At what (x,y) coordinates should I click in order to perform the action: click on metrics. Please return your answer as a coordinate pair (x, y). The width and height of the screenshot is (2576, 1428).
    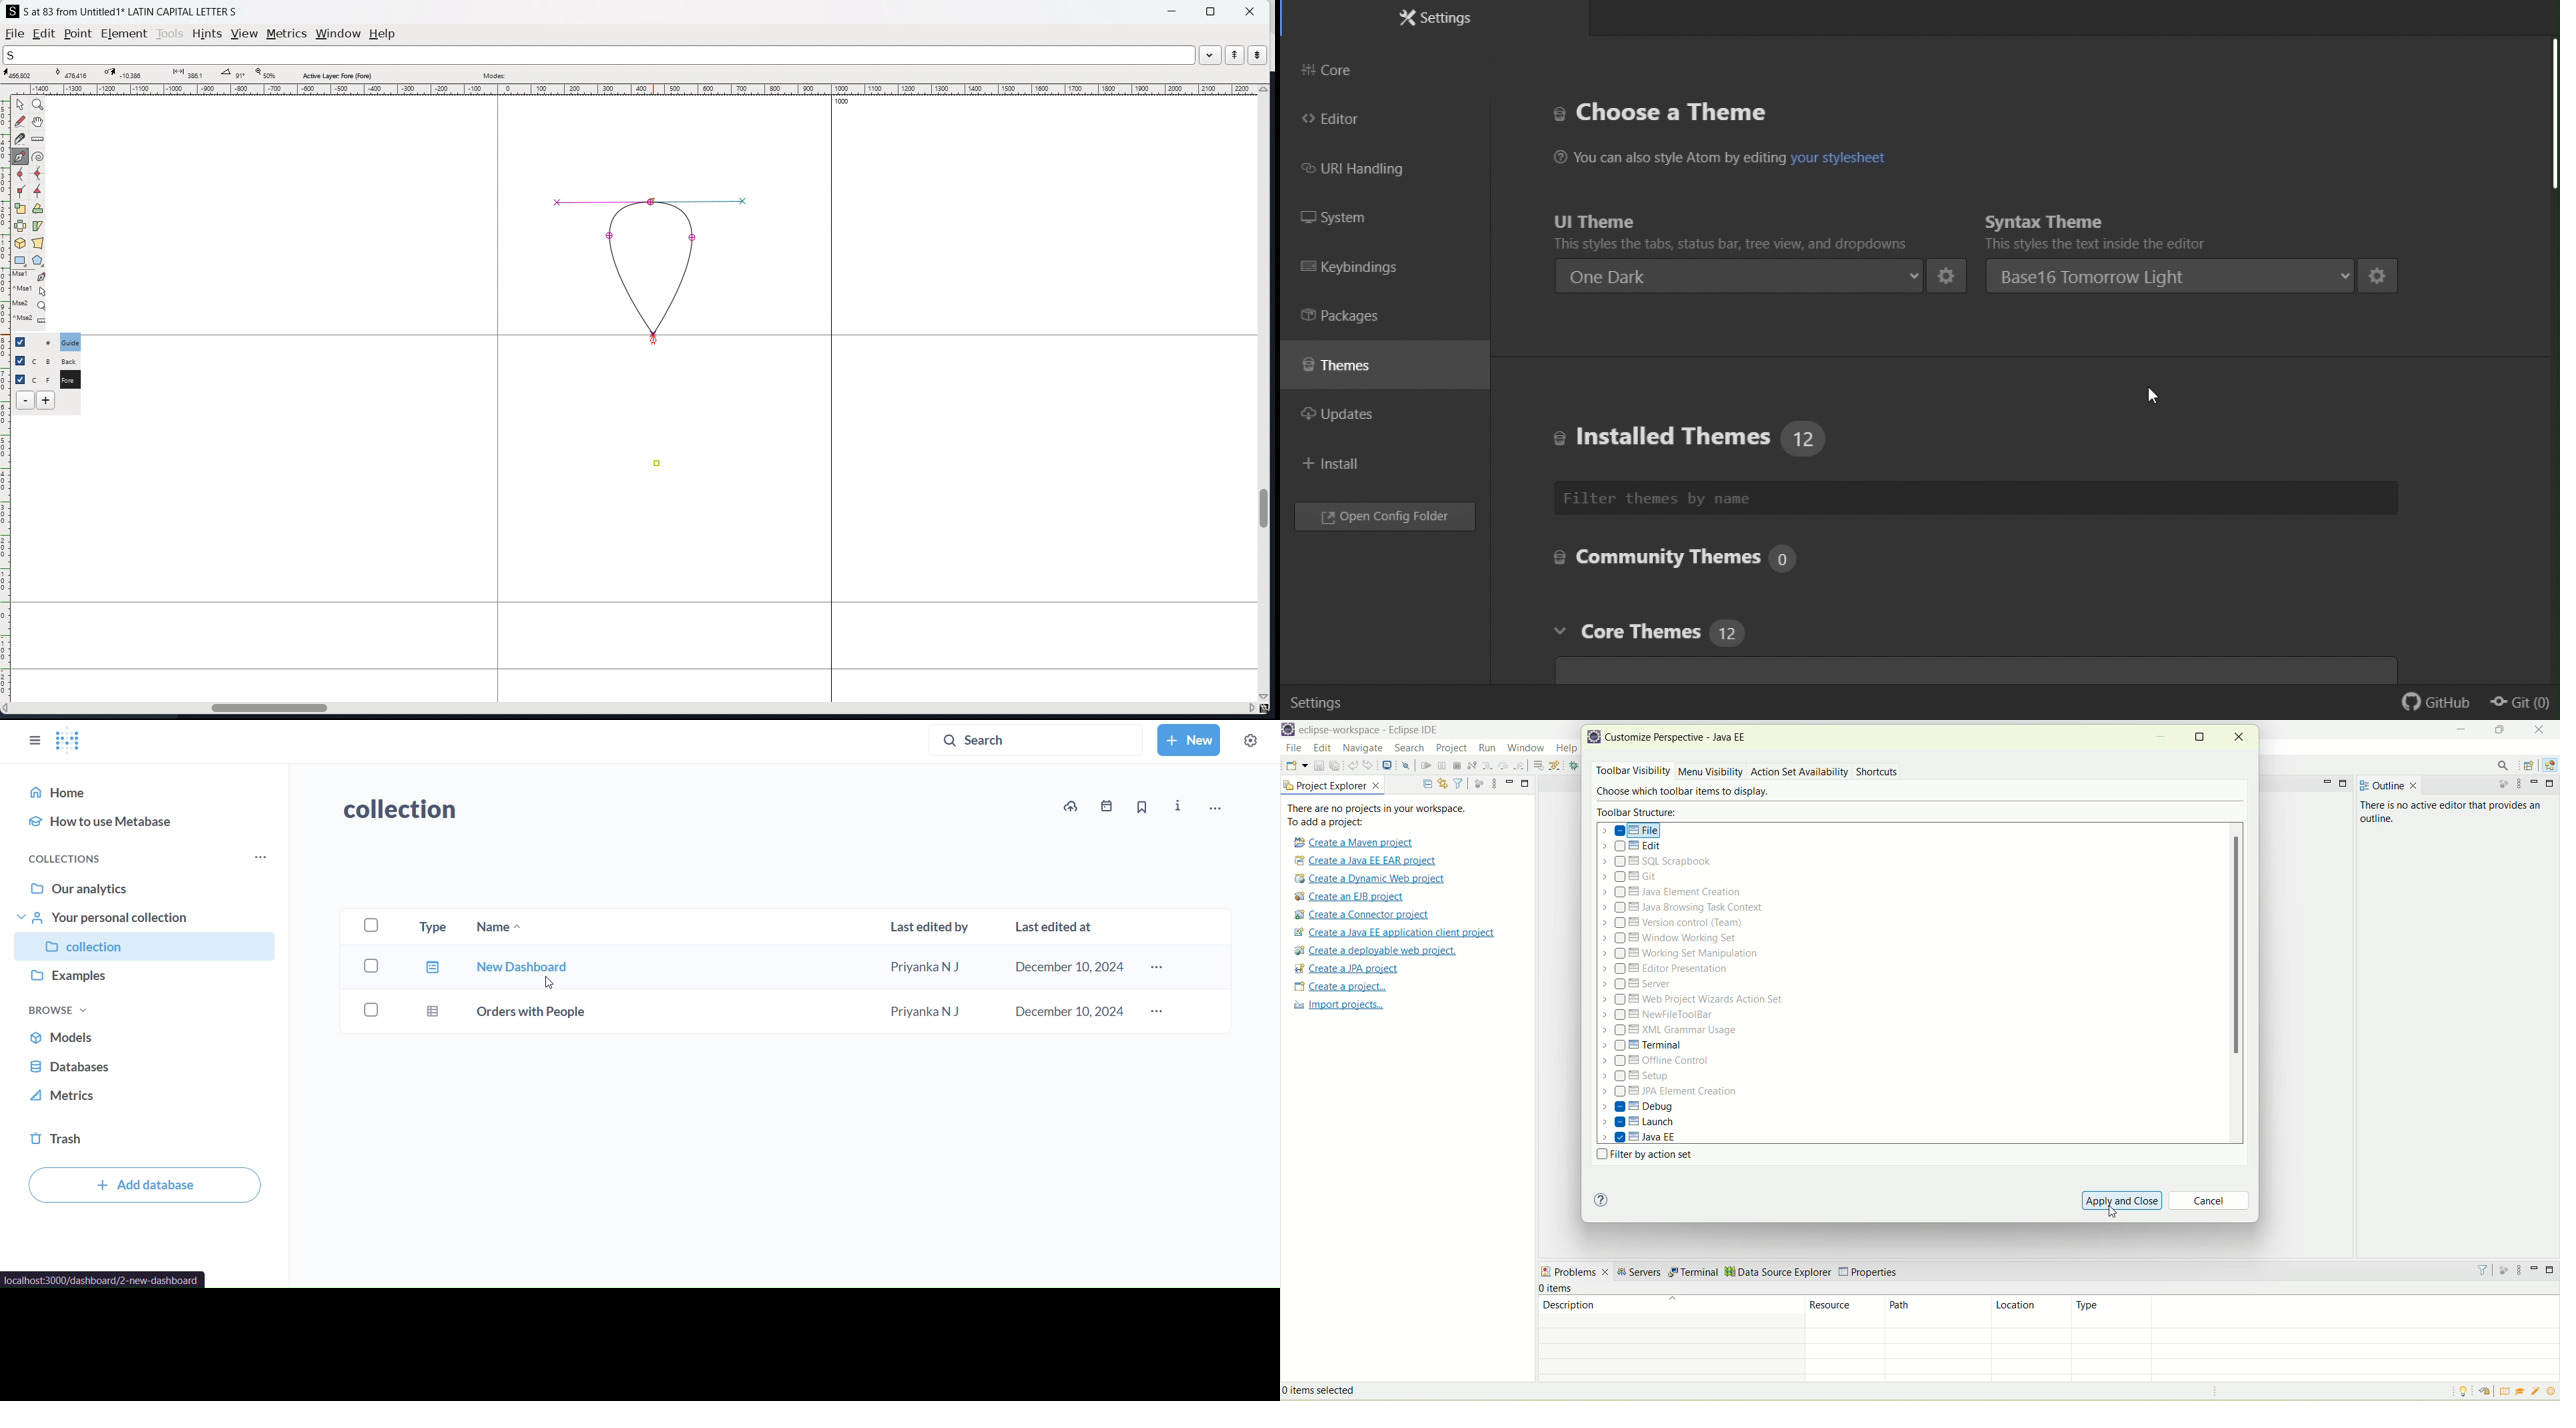
    Looking at the image, I should click on (287, 33).